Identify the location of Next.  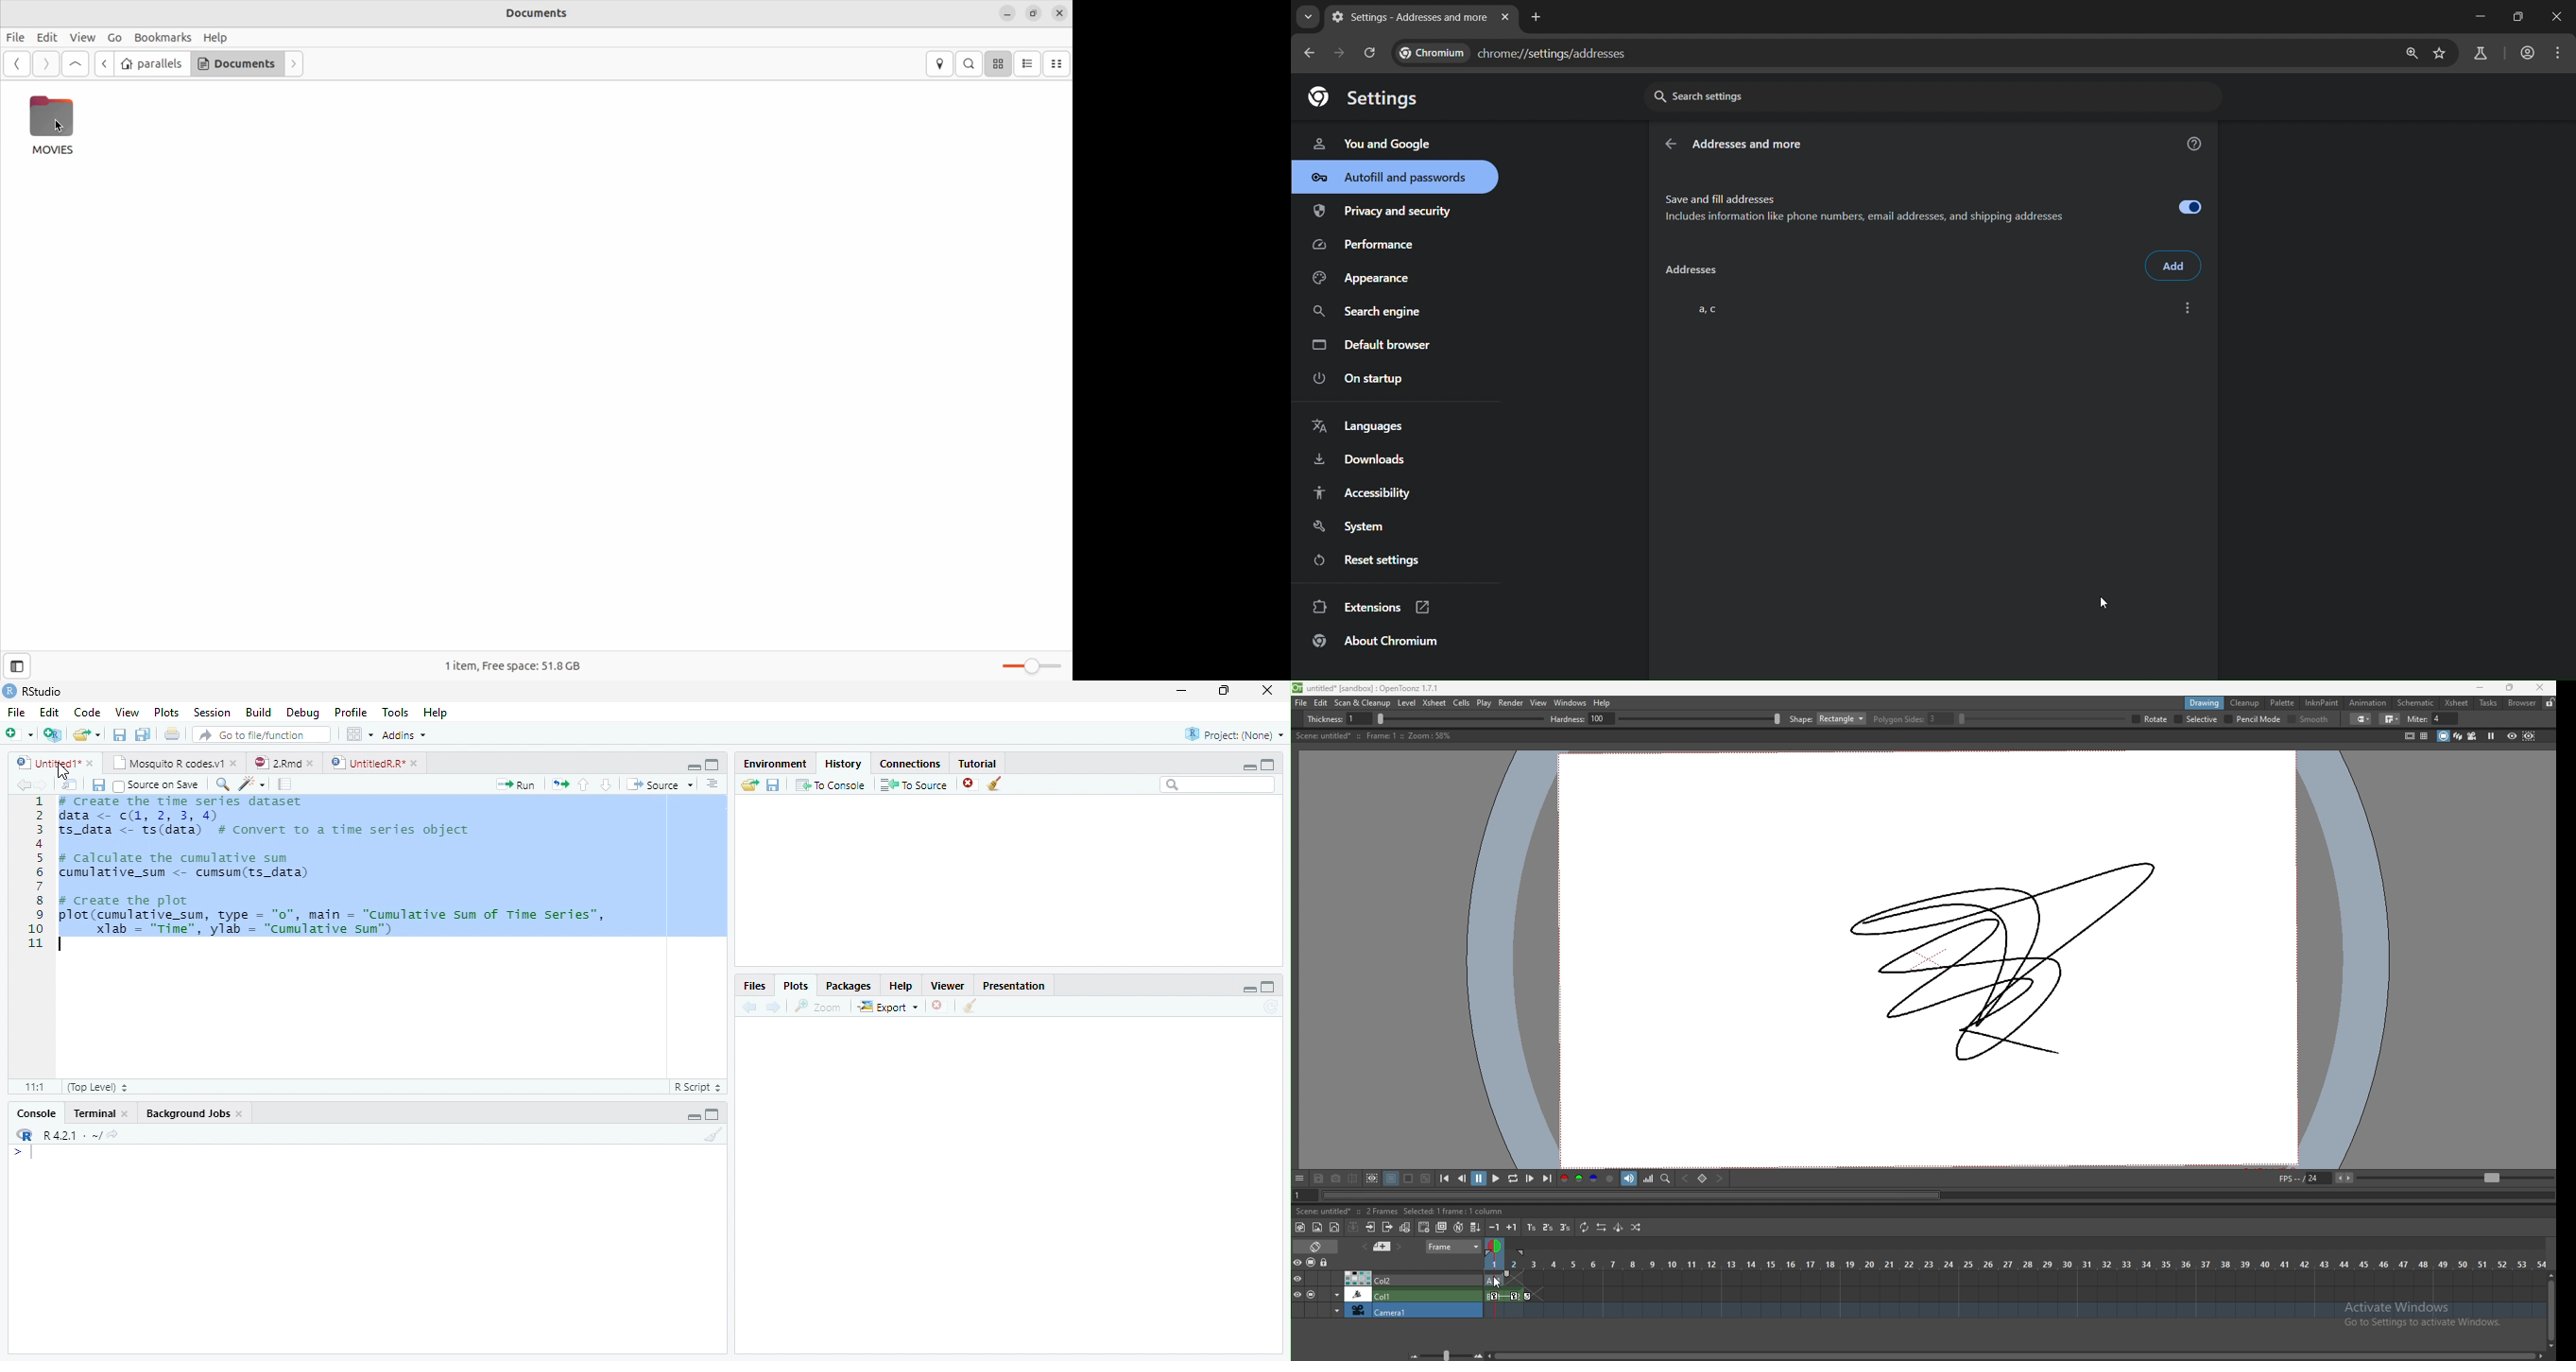
(43, 784).